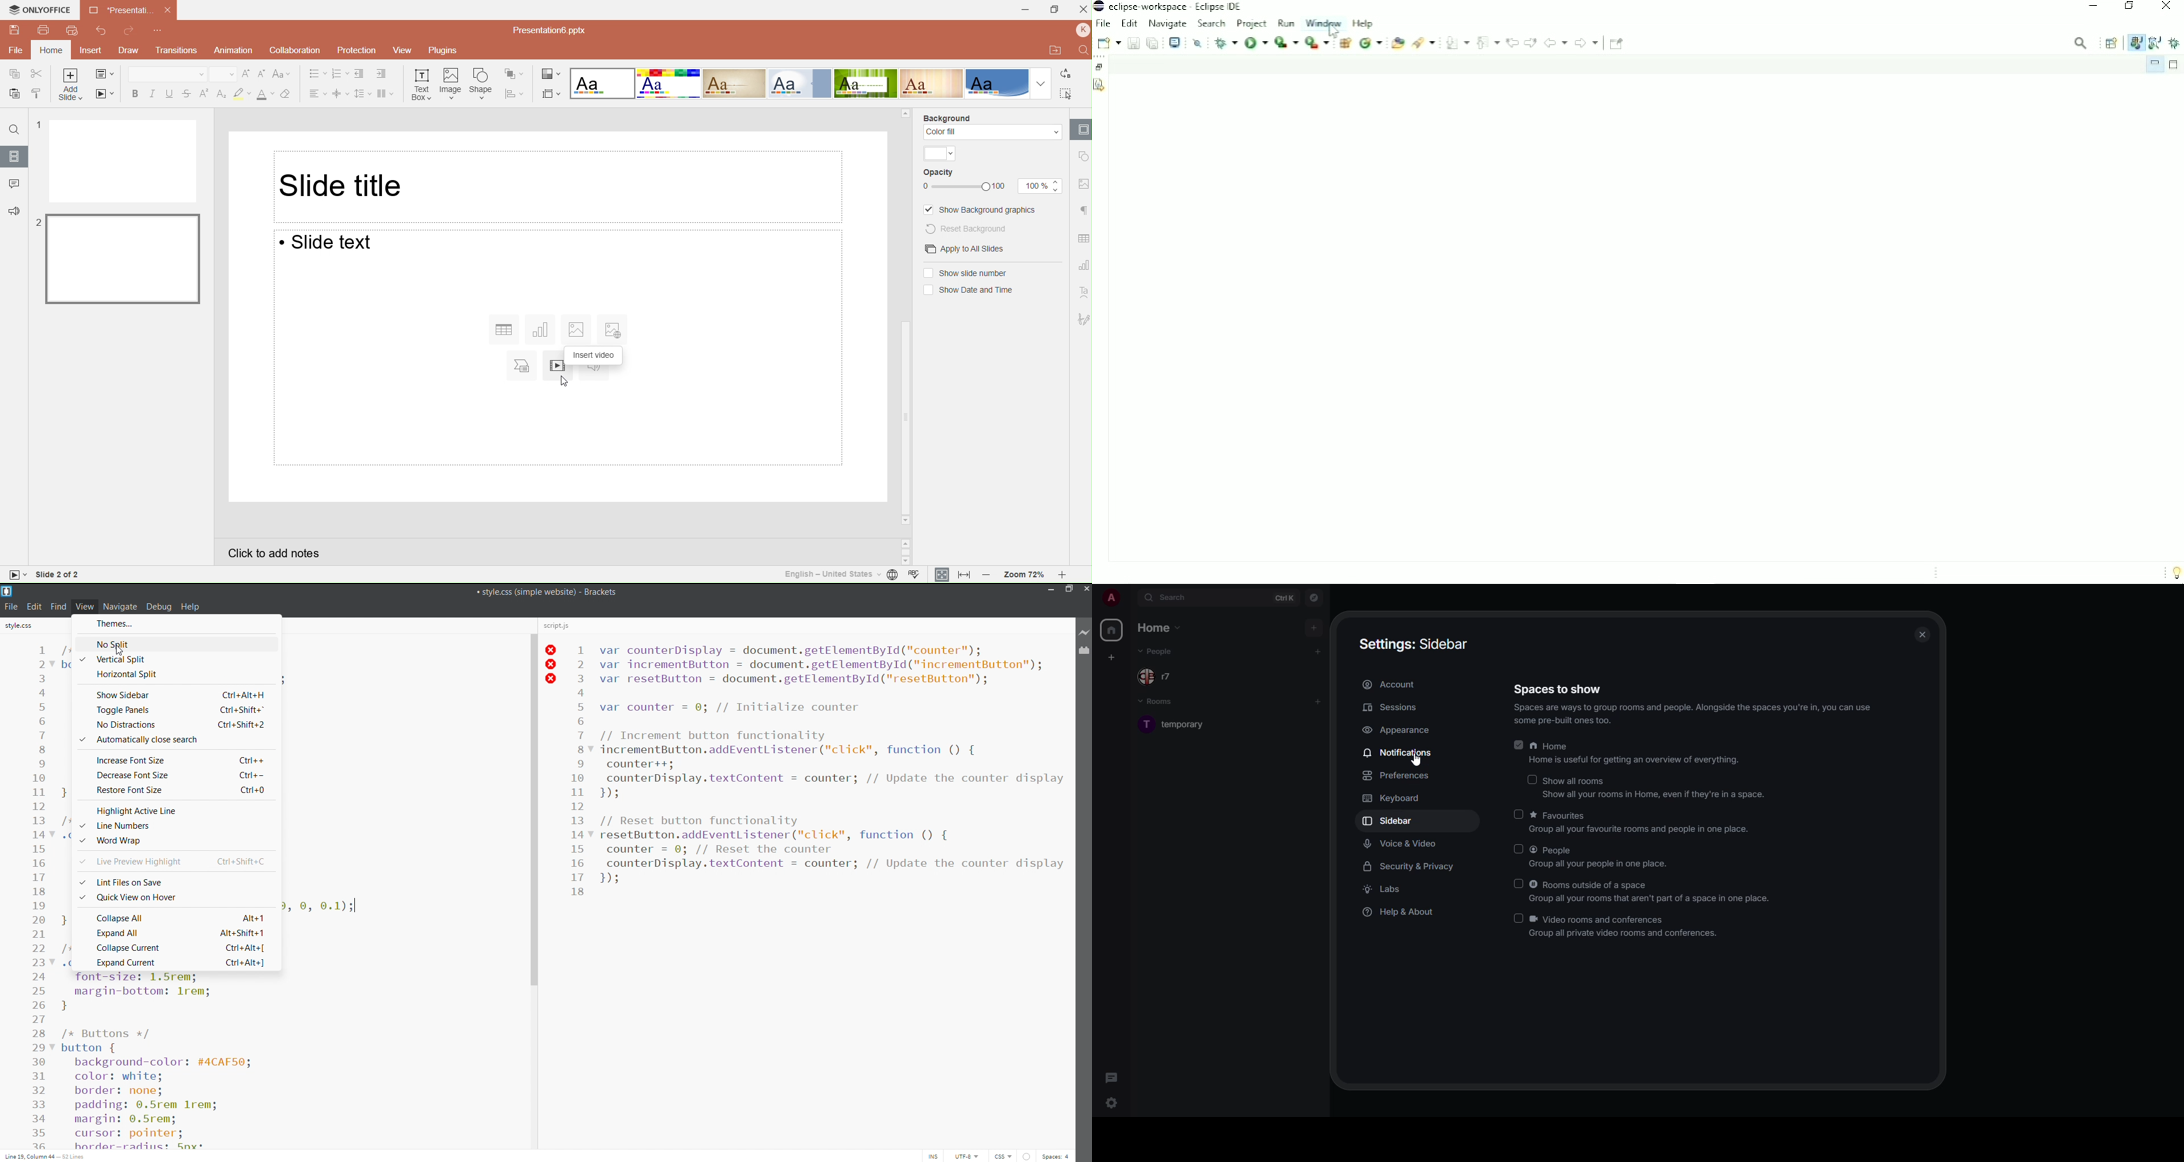  Describe the element at coordinates (100, 30) in the screenshot. I see `Undo` at that location.